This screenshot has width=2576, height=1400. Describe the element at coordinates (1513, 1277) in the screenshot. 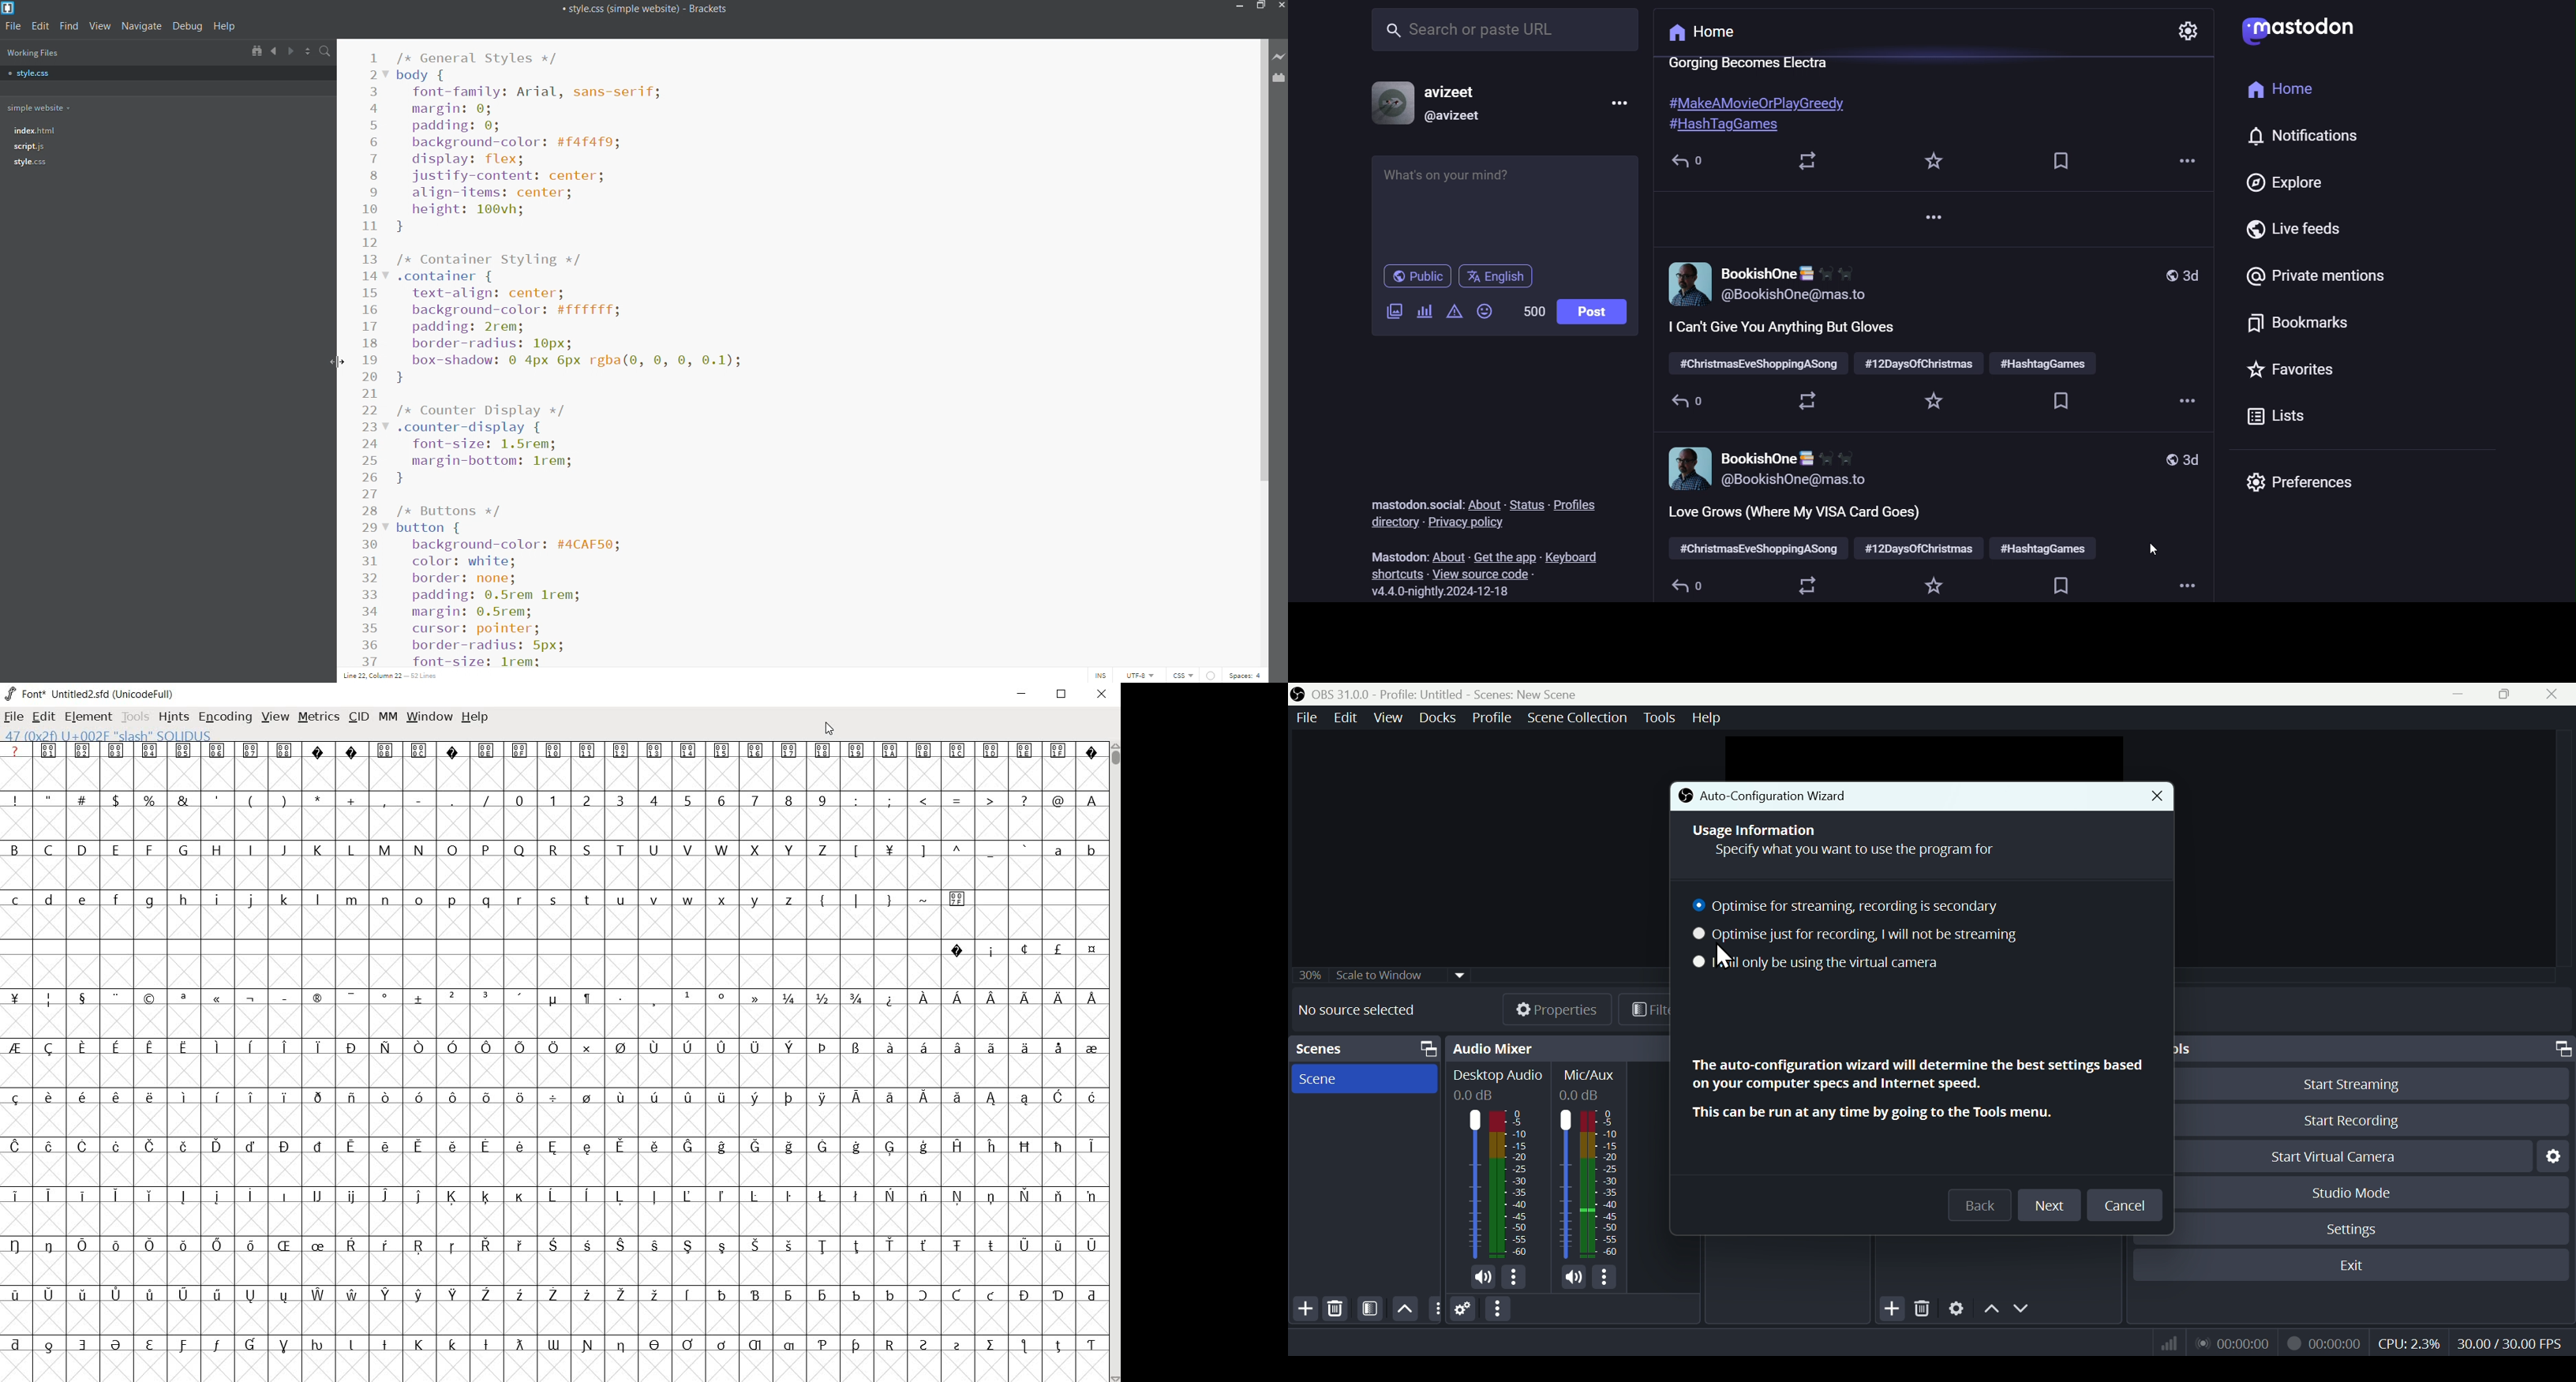

I see `options` at that location.